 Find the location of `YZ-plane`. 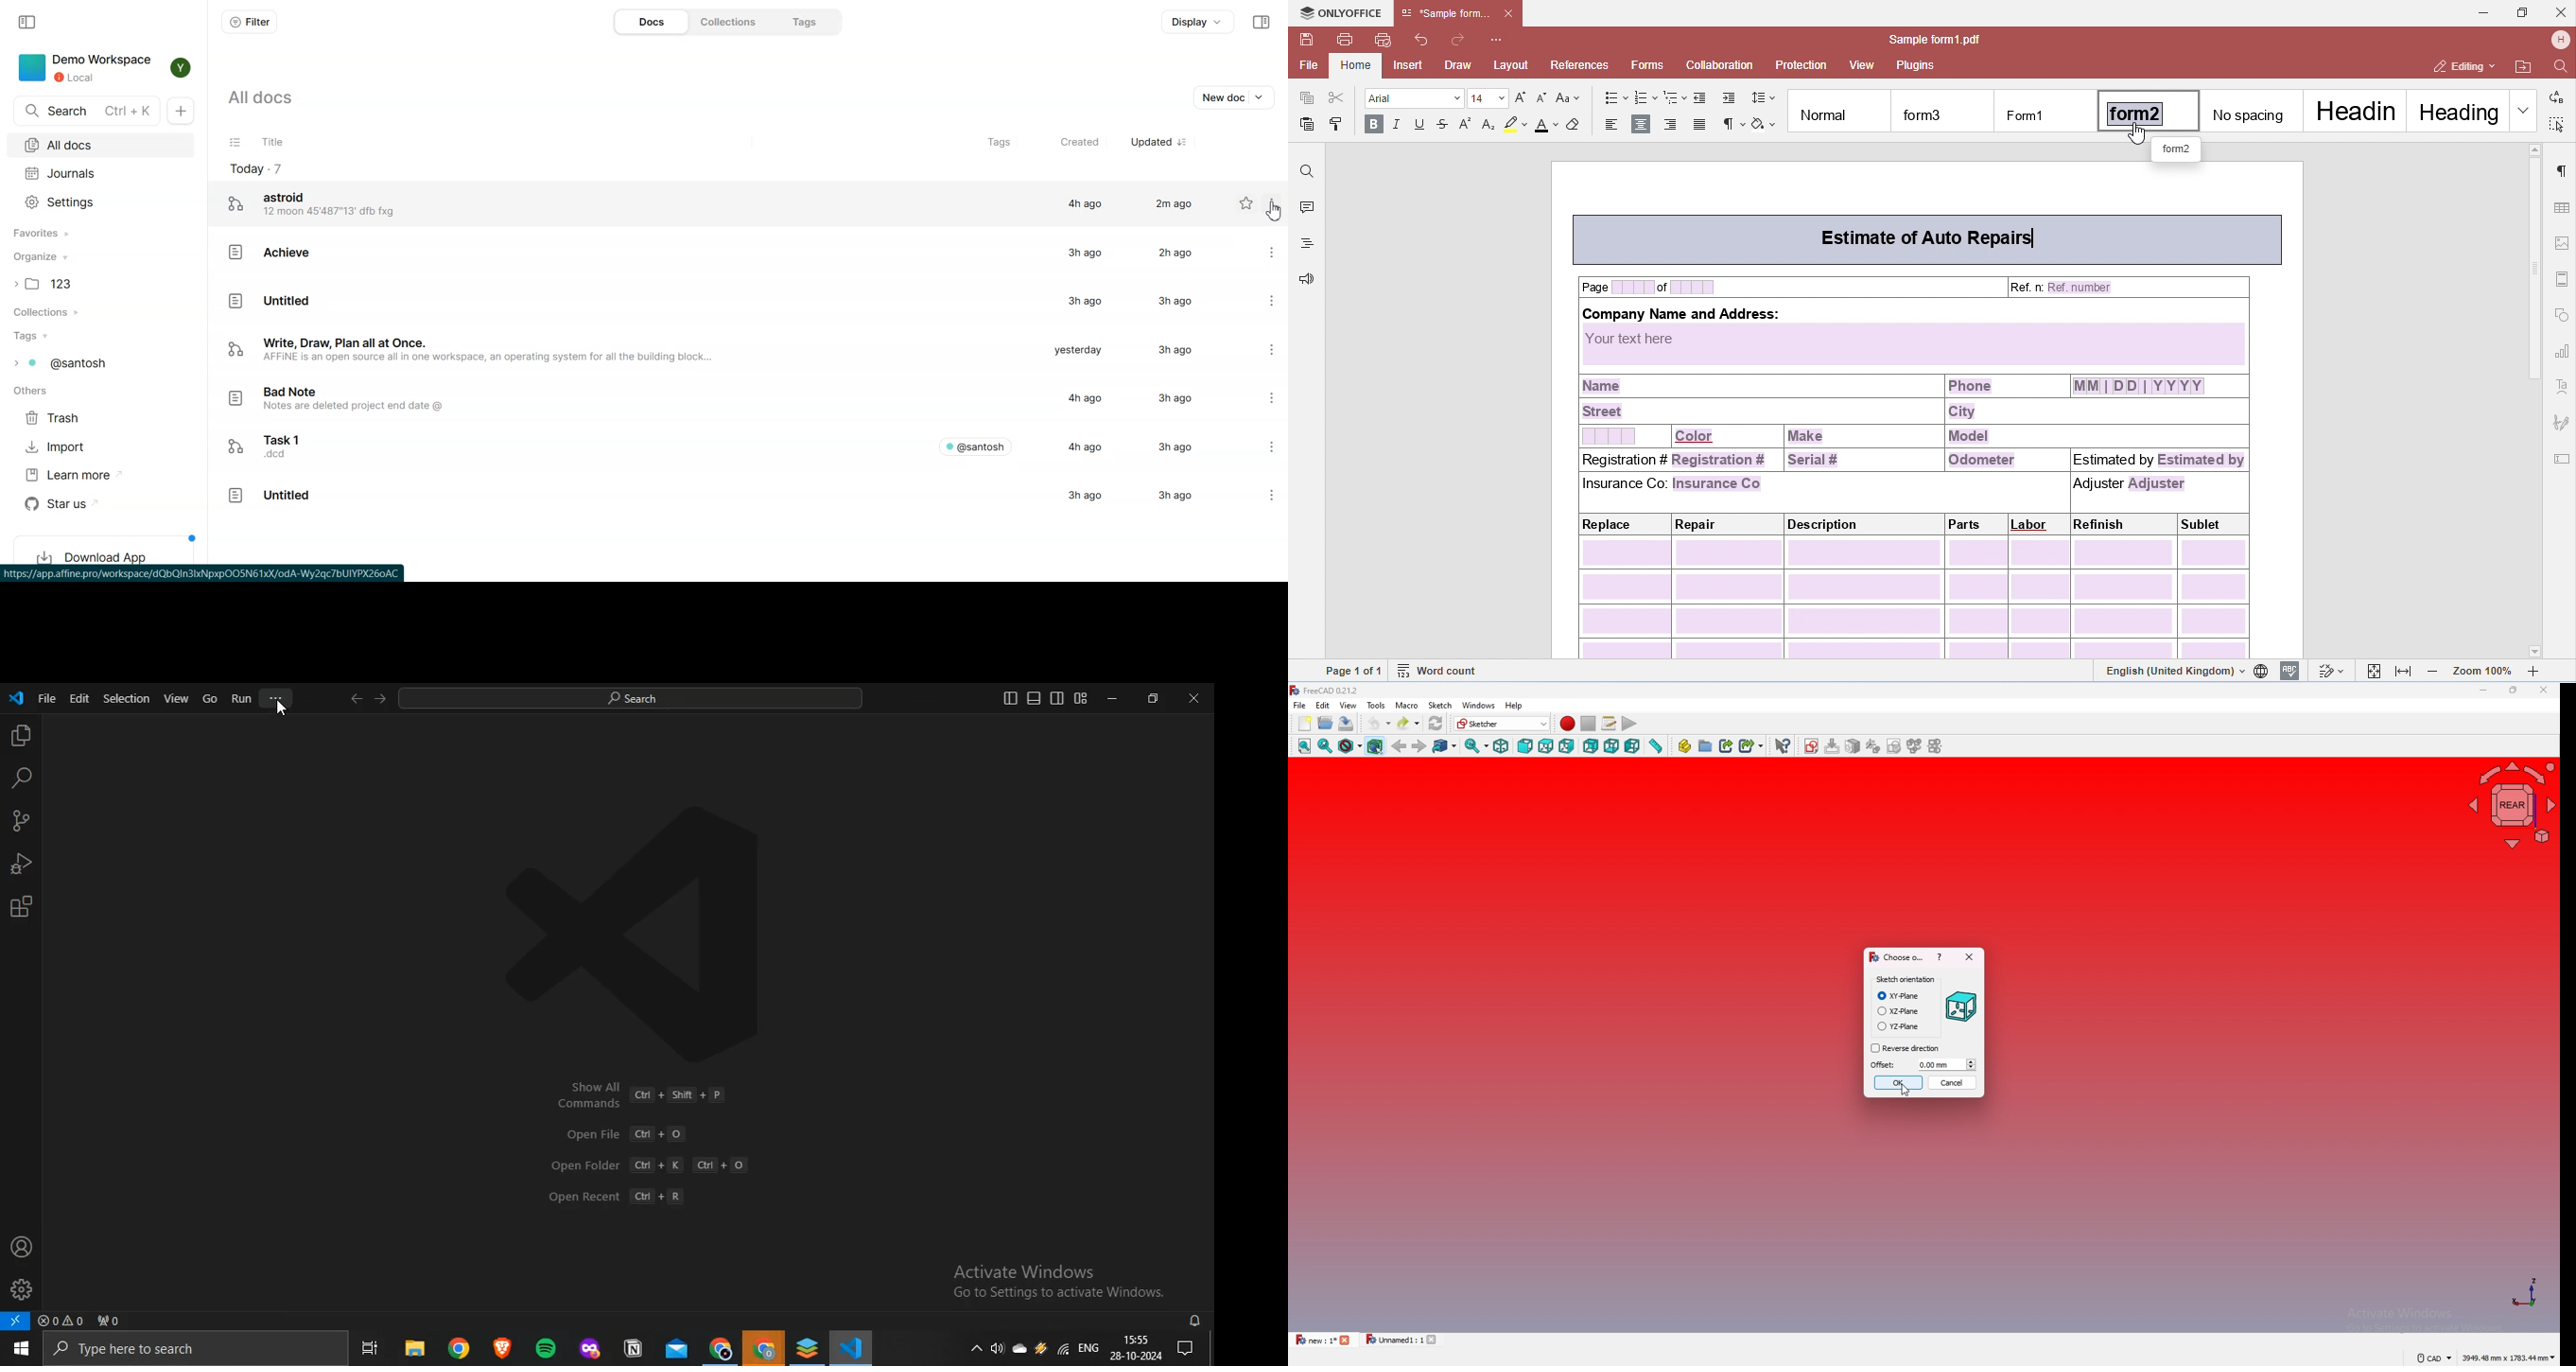

YZ-plane is located at coordinates (1899, 1026).